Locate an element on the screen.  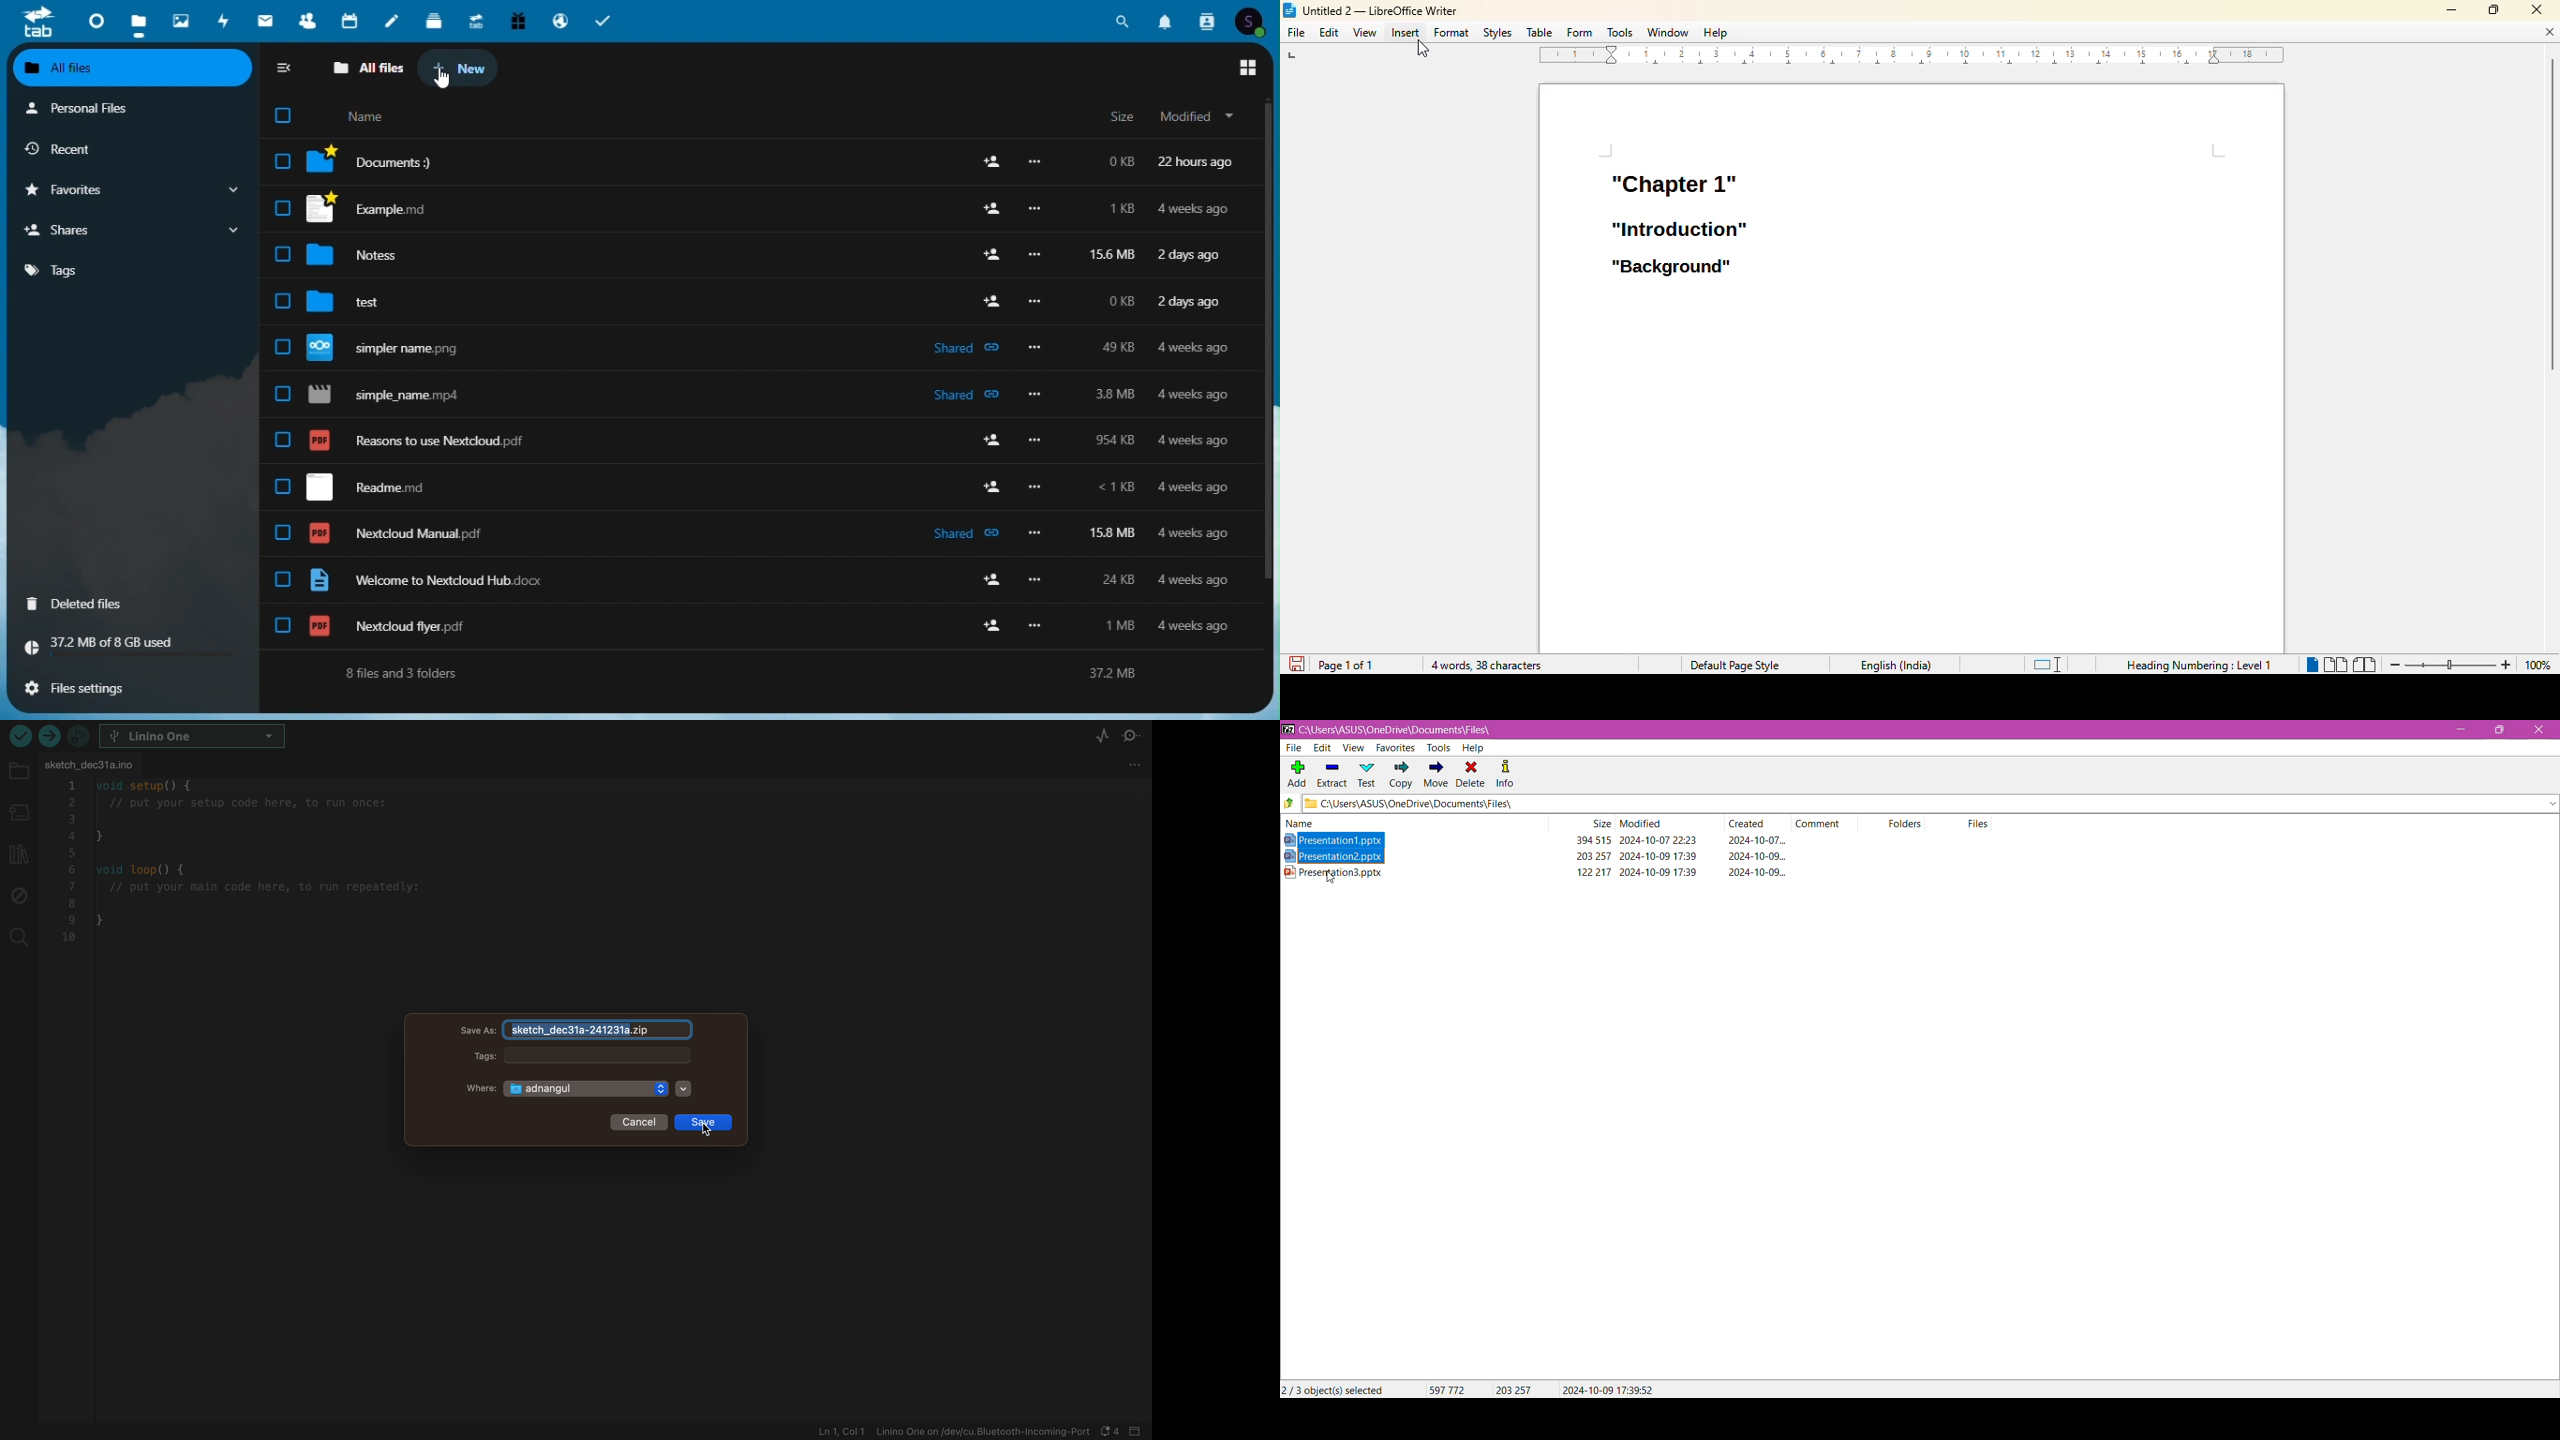
Comment is located at coordinates (1823, 823).